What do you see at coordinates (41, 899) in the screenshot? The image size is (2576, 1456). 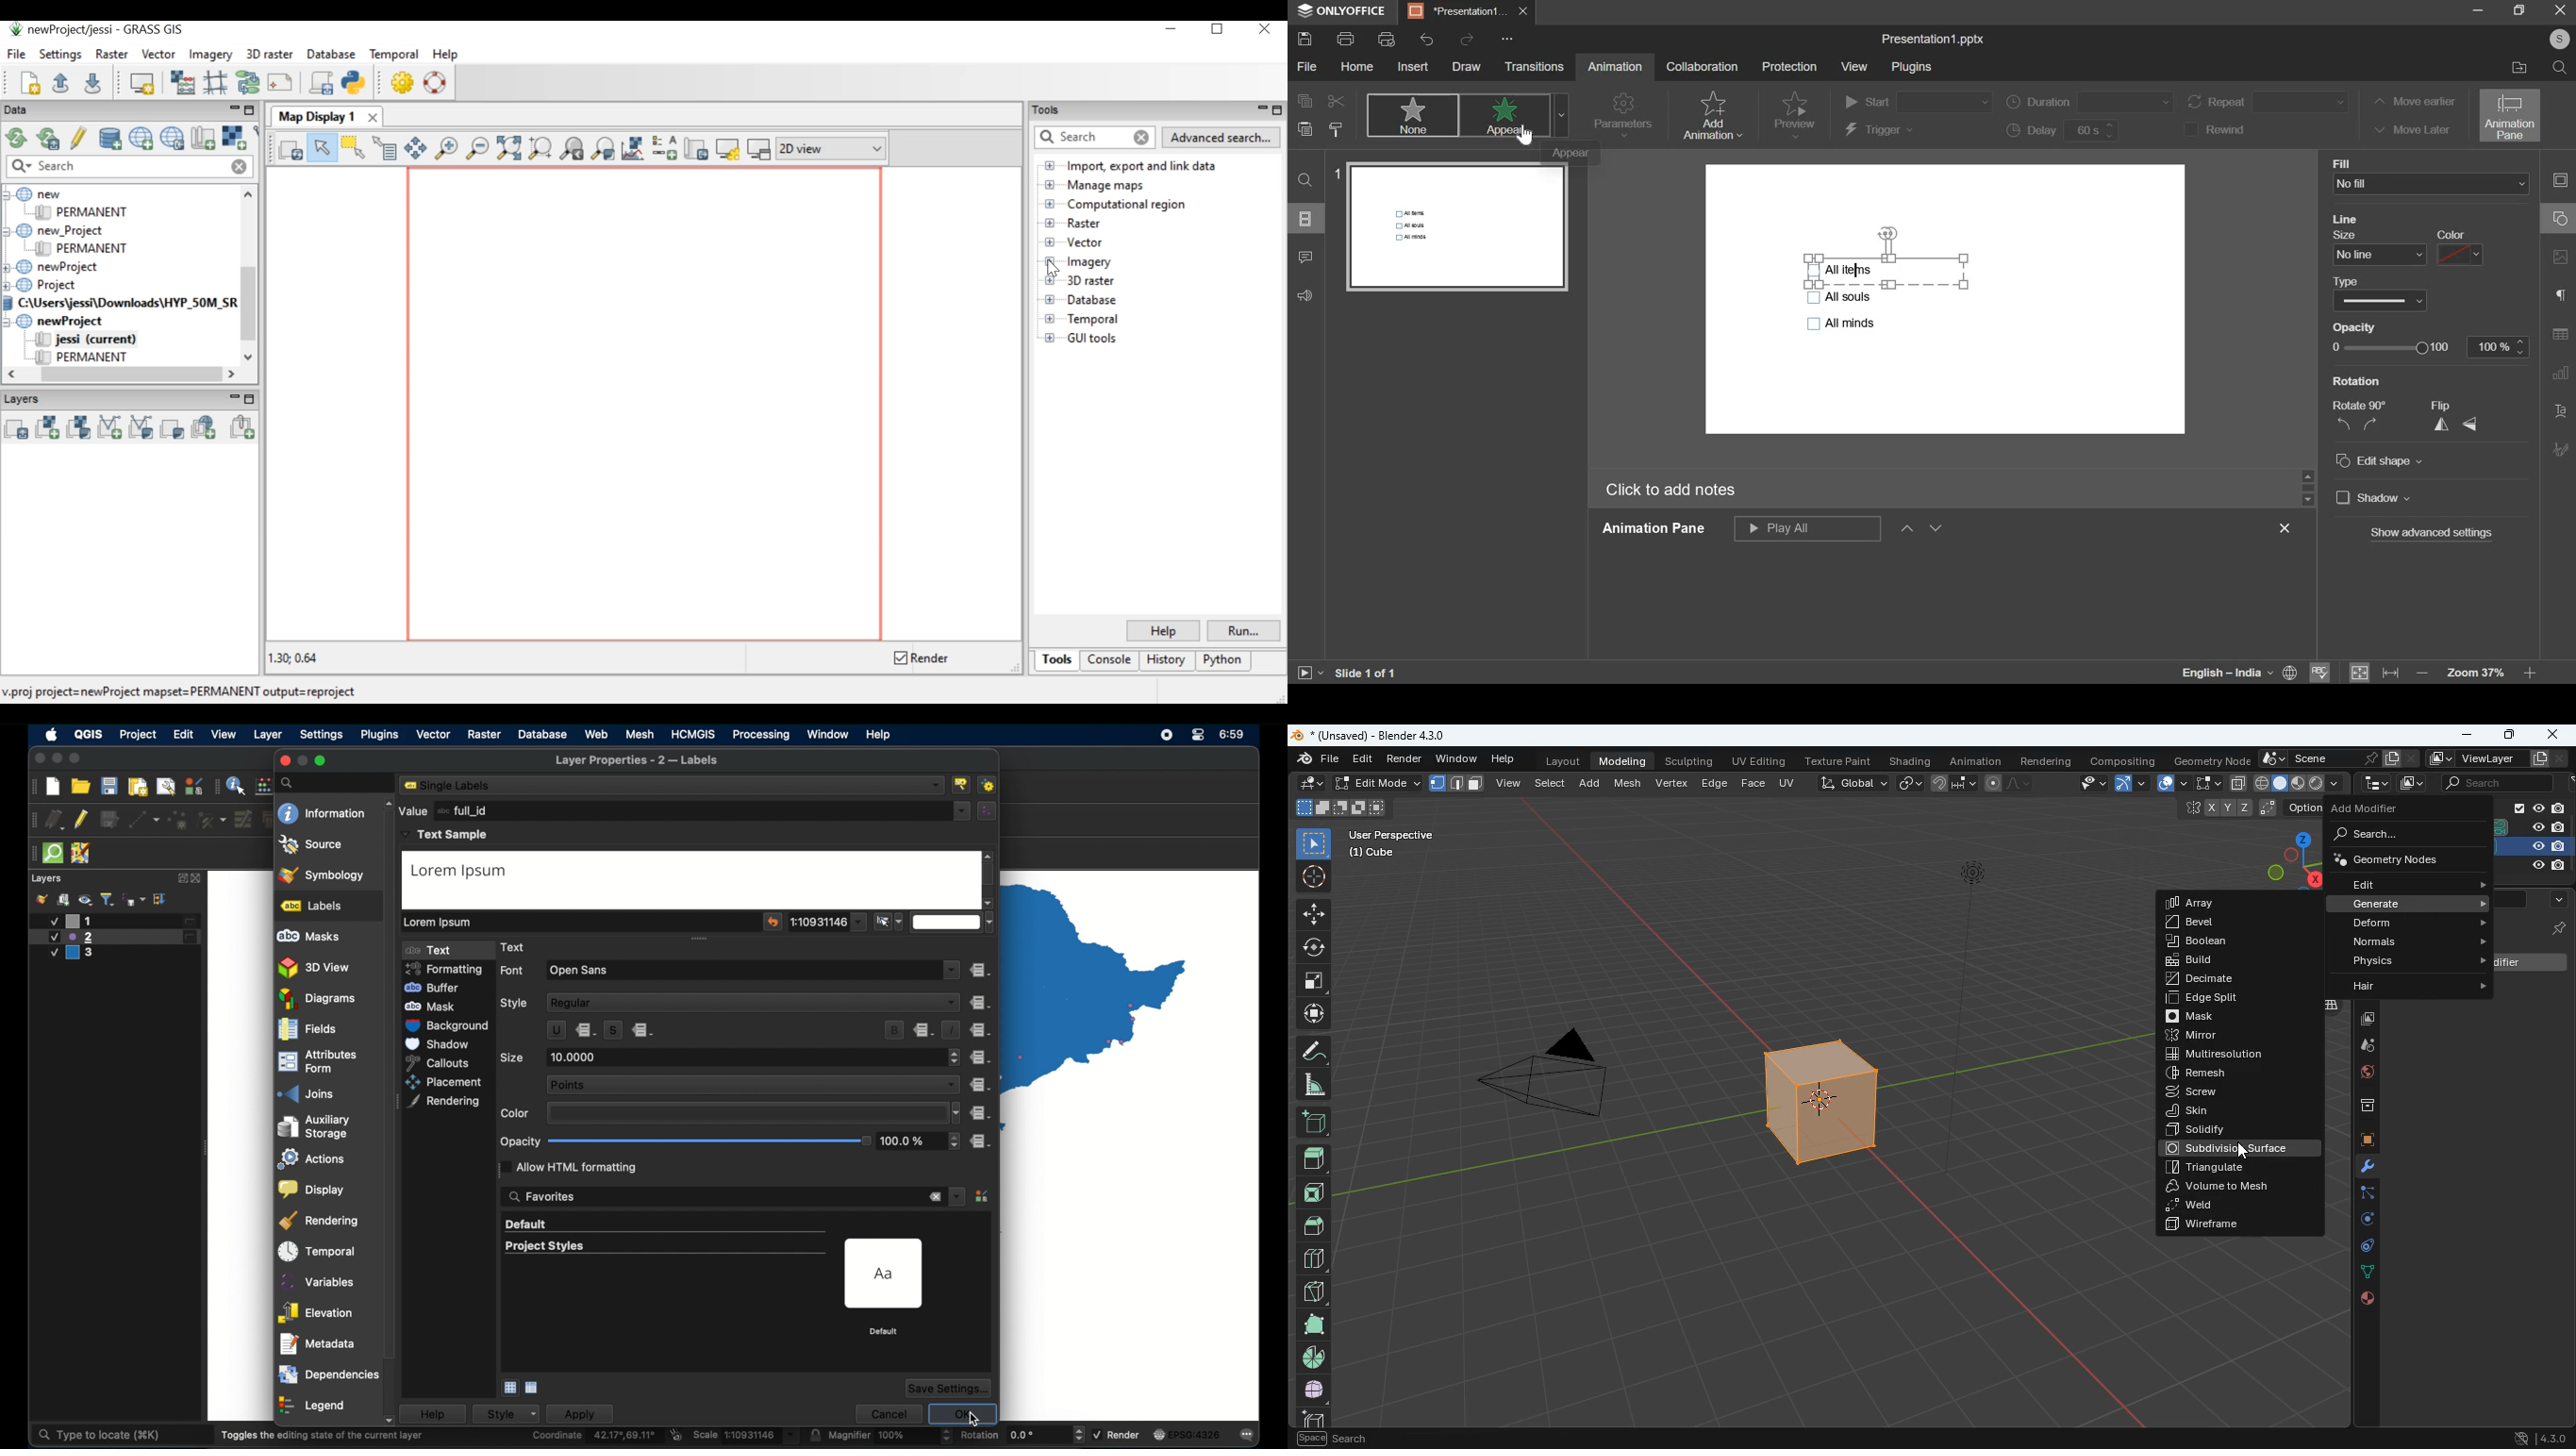 I see `styling panel` at bounding box center [41, 899].